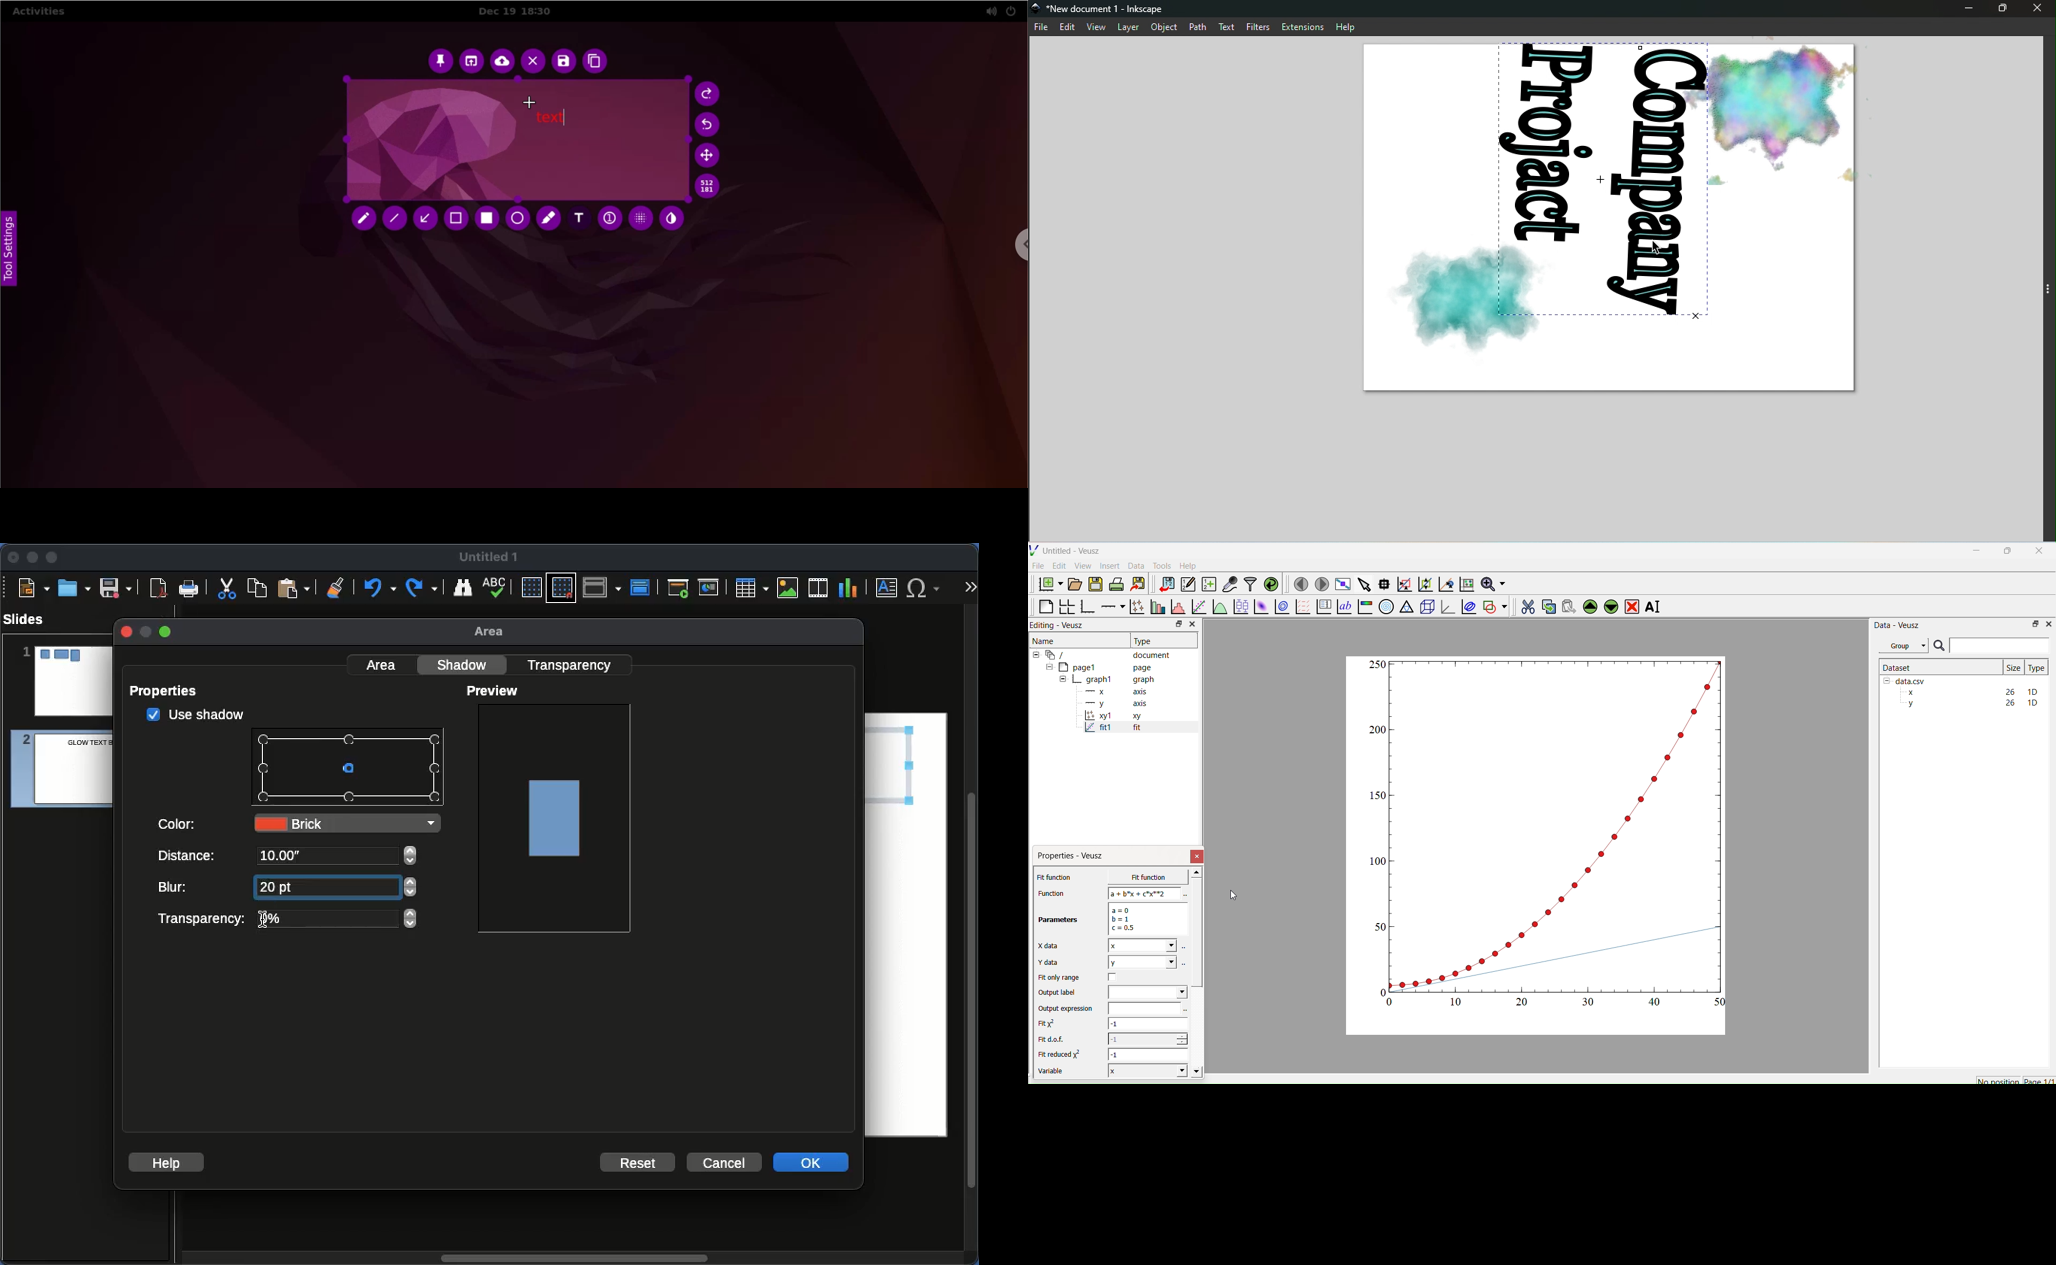  Describe the element at coordinates (639, 1161) in the screenshot. I see `Reset` at that location.